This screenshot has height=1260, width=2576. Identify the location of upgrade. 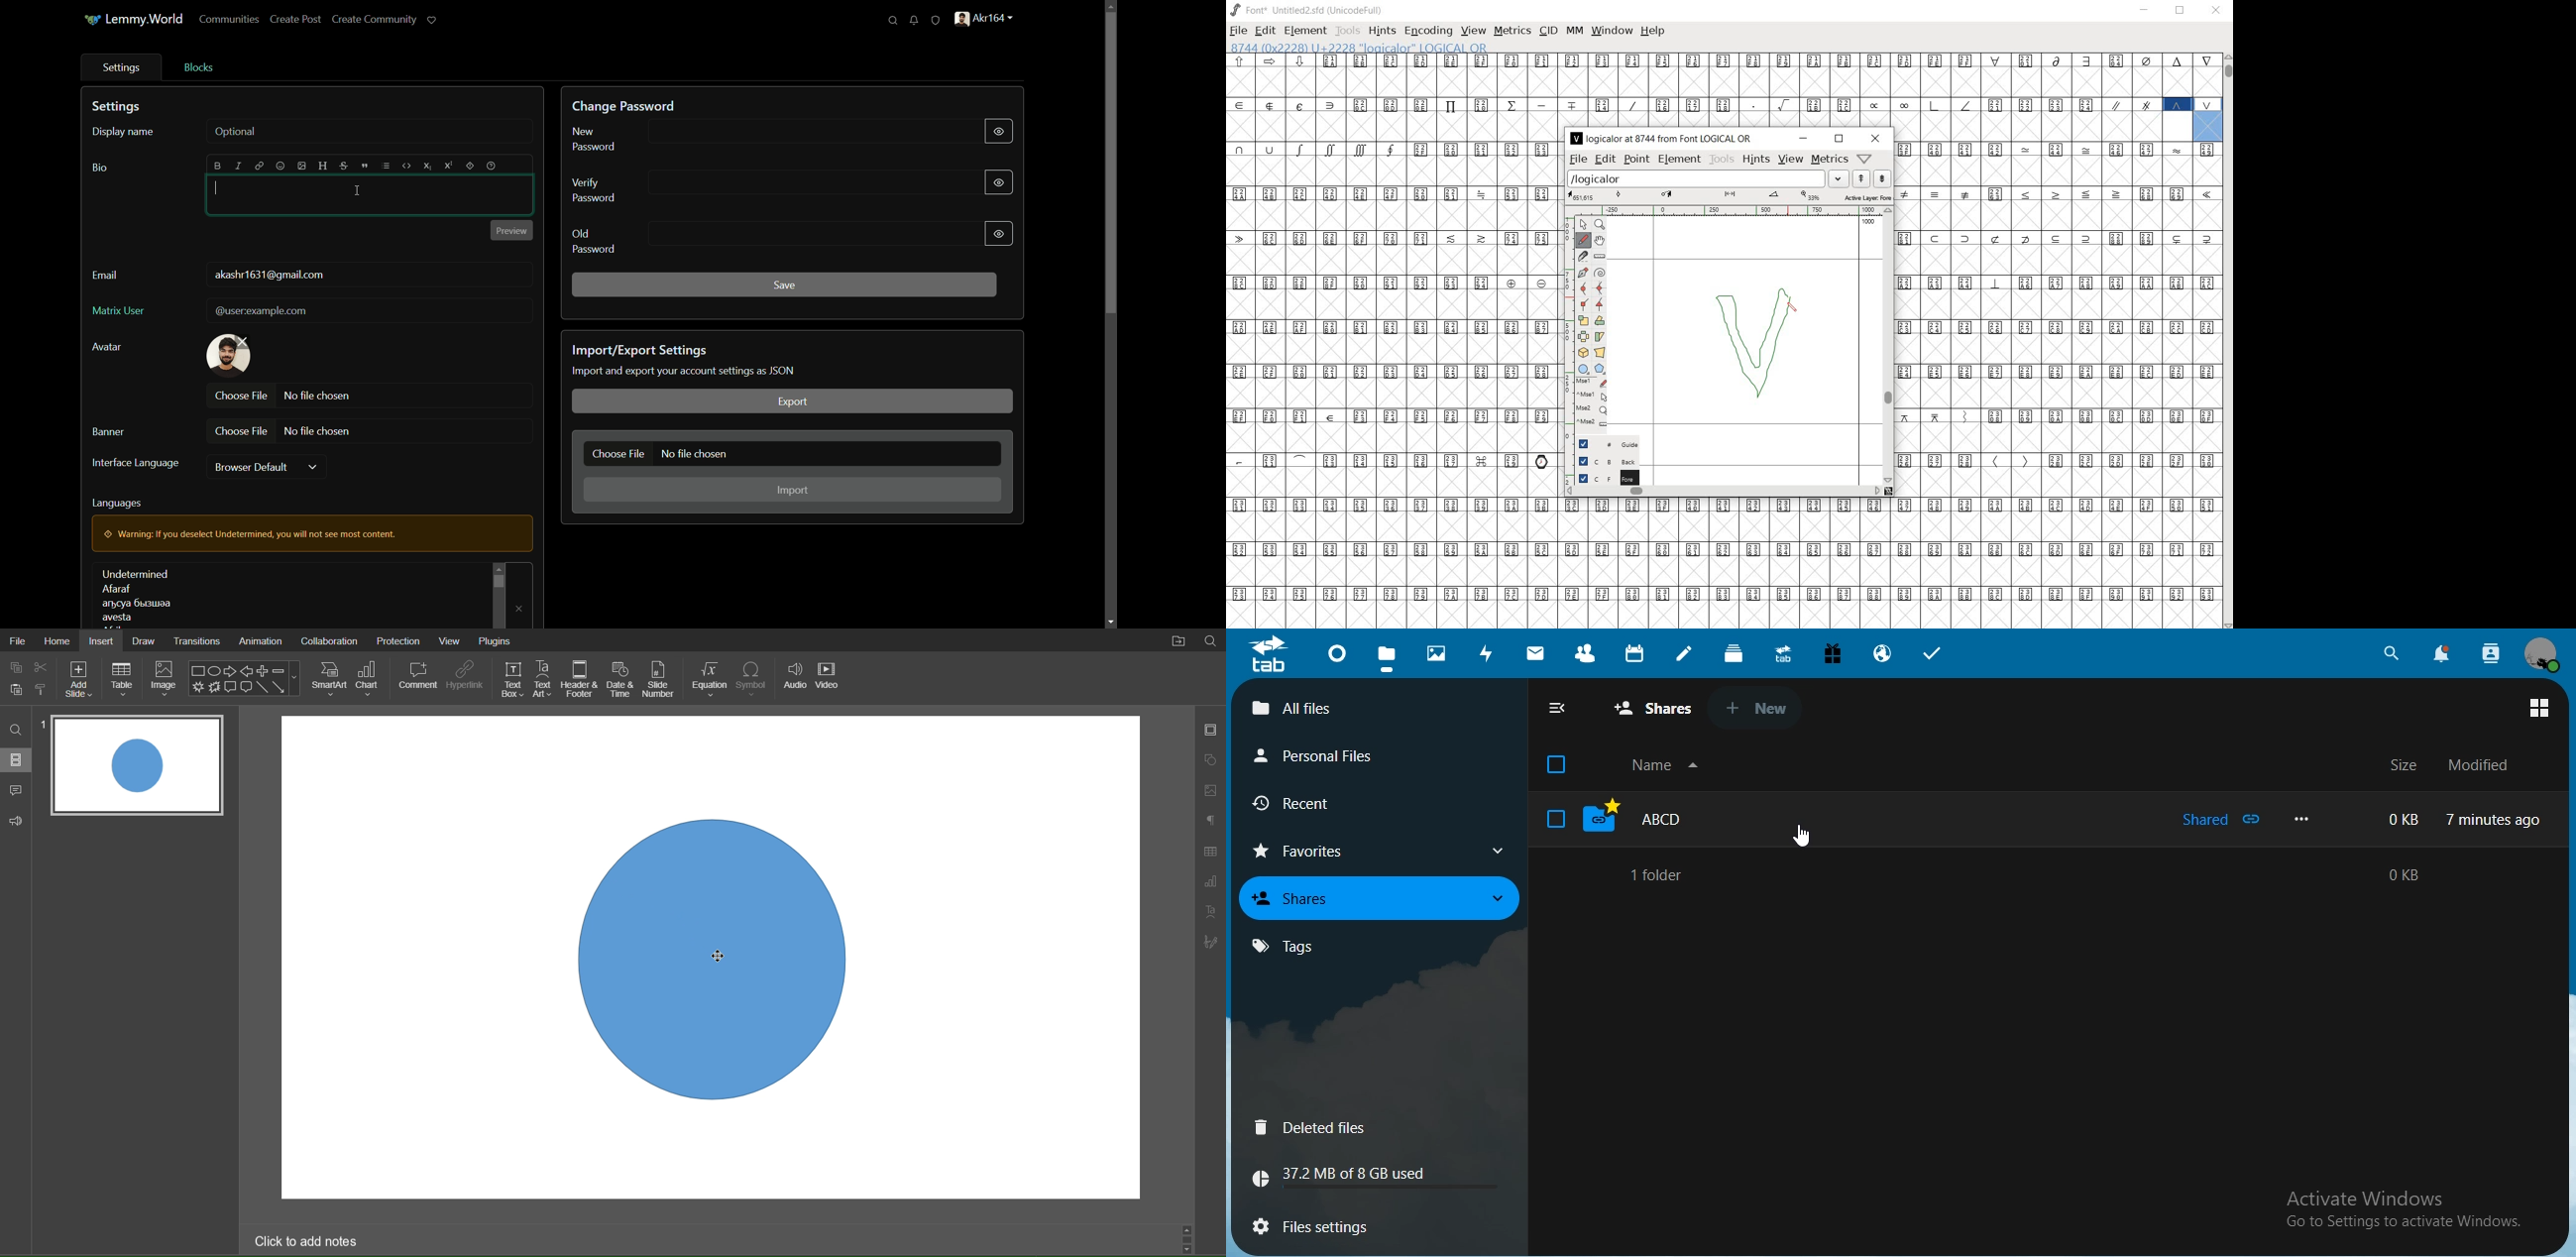
(1786, 655).